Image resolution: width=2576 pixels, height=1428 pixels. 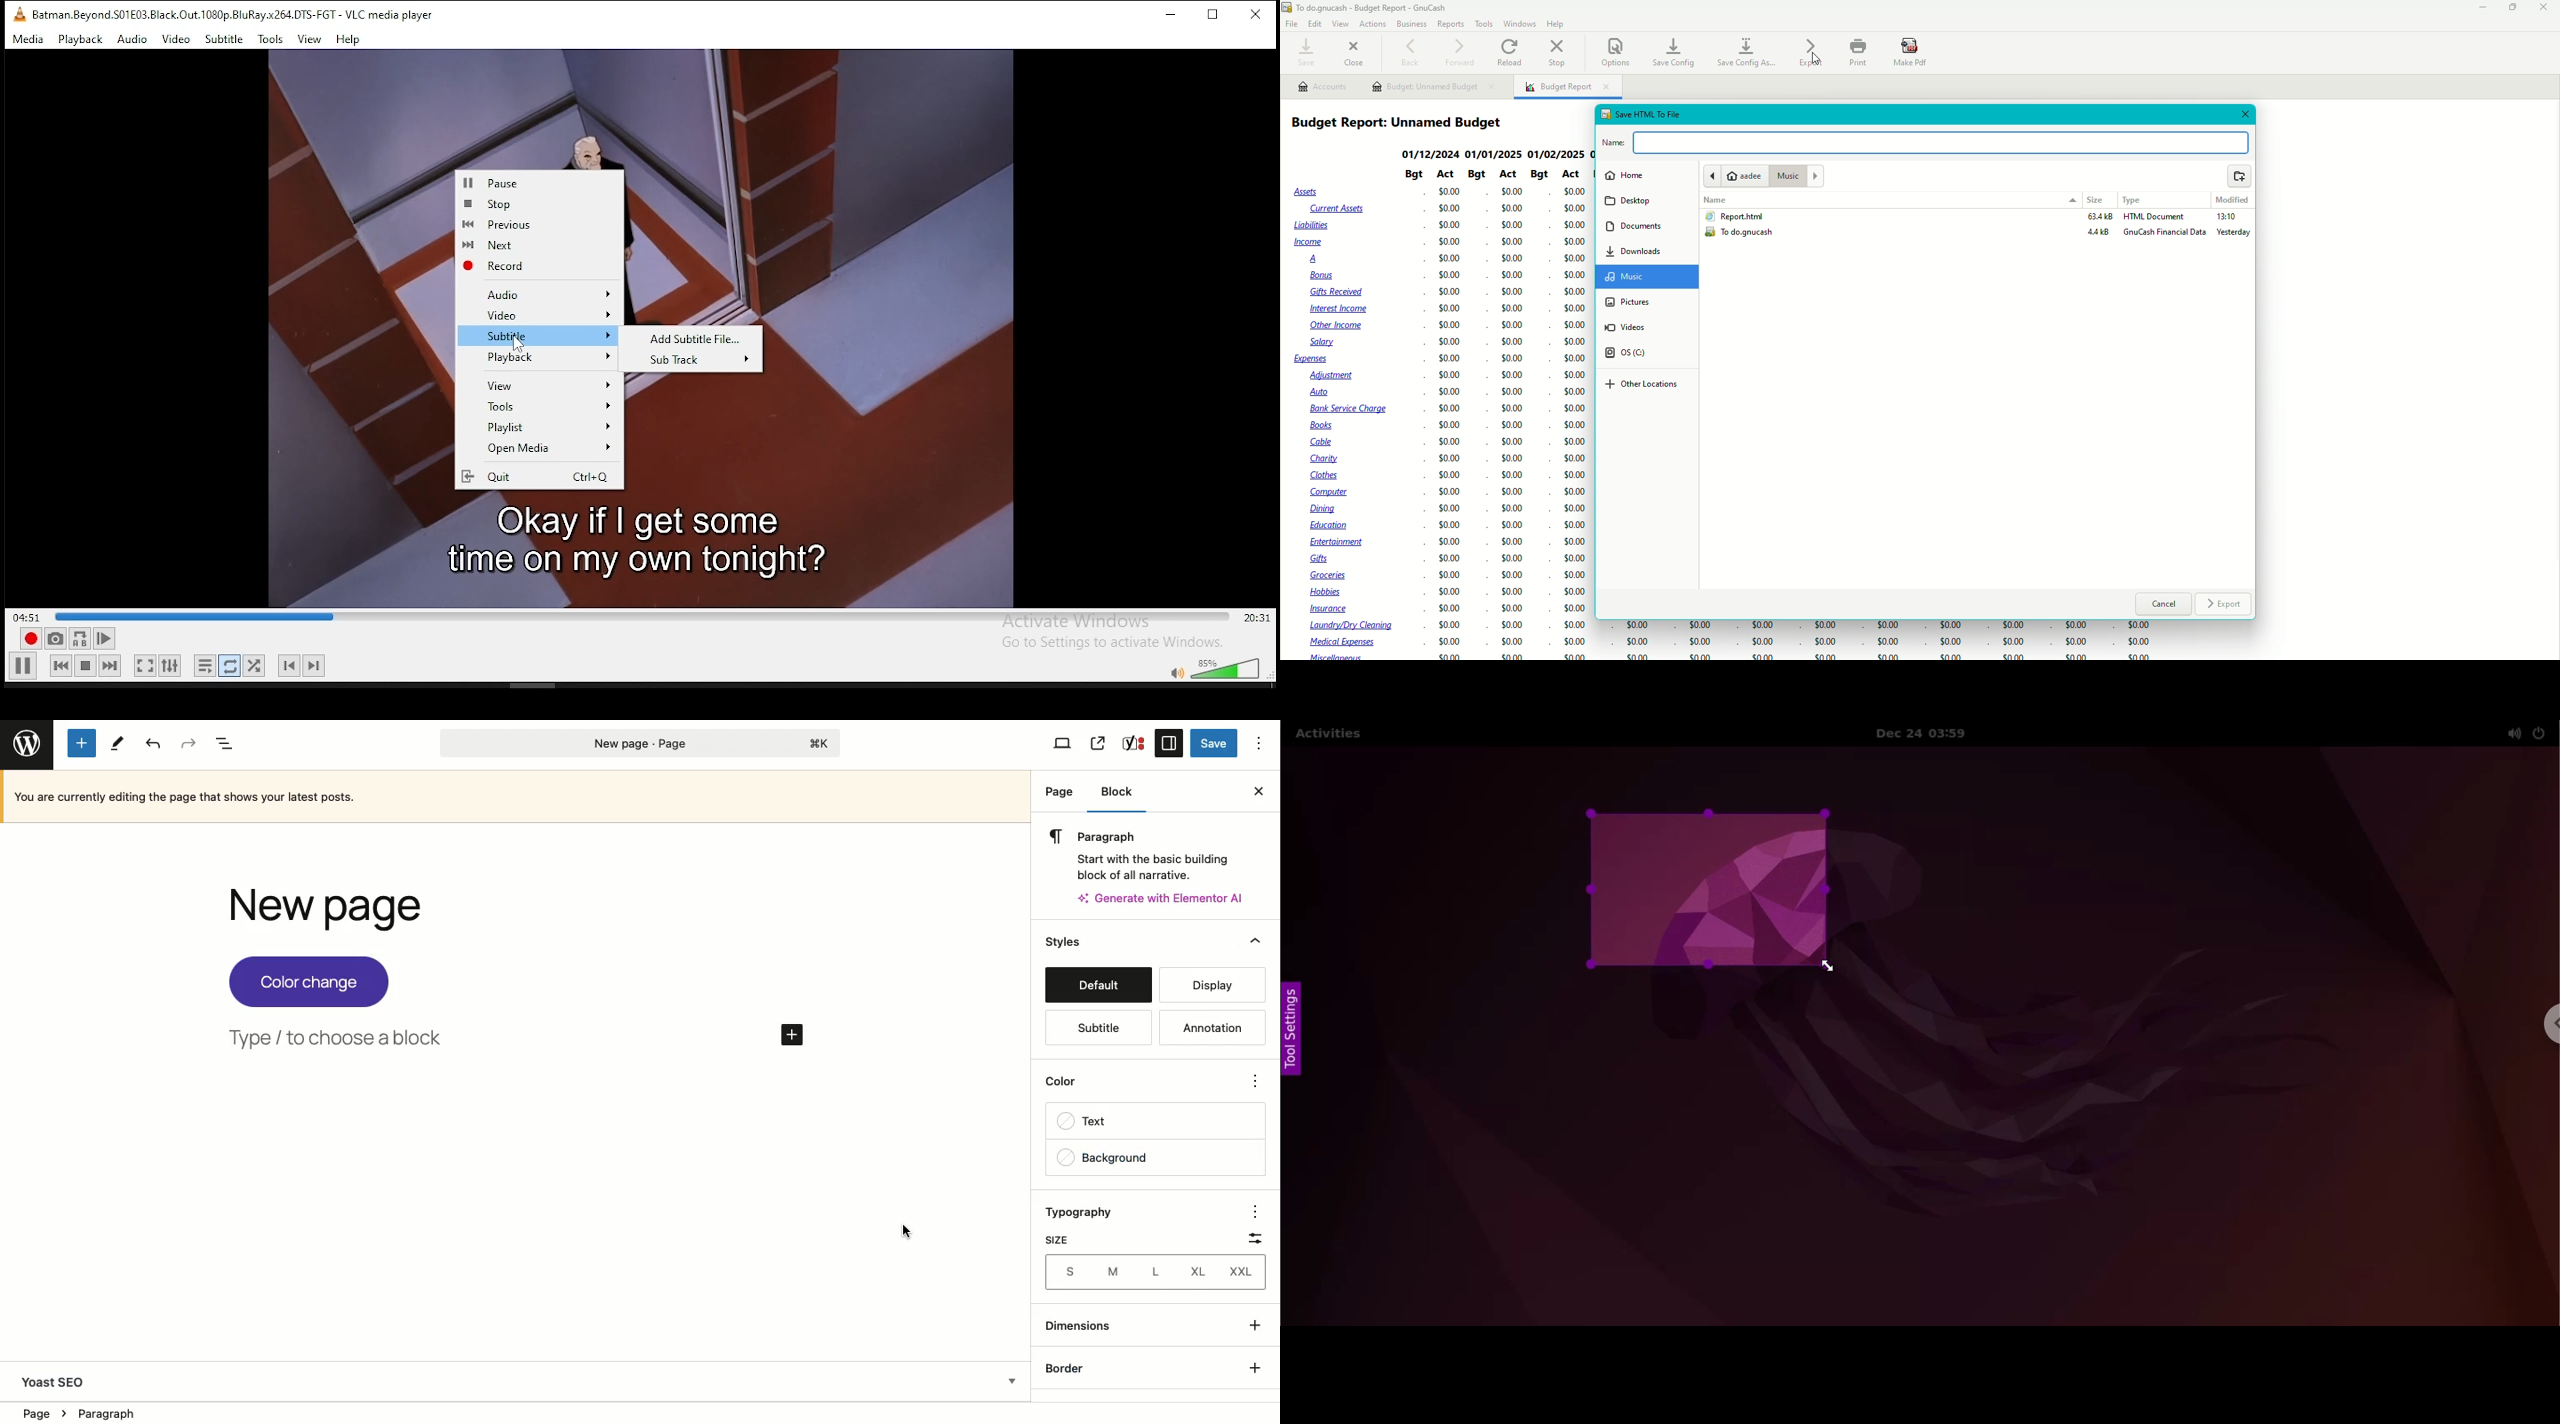 I want to click on Budget Report, so click(x=1568, y=88).